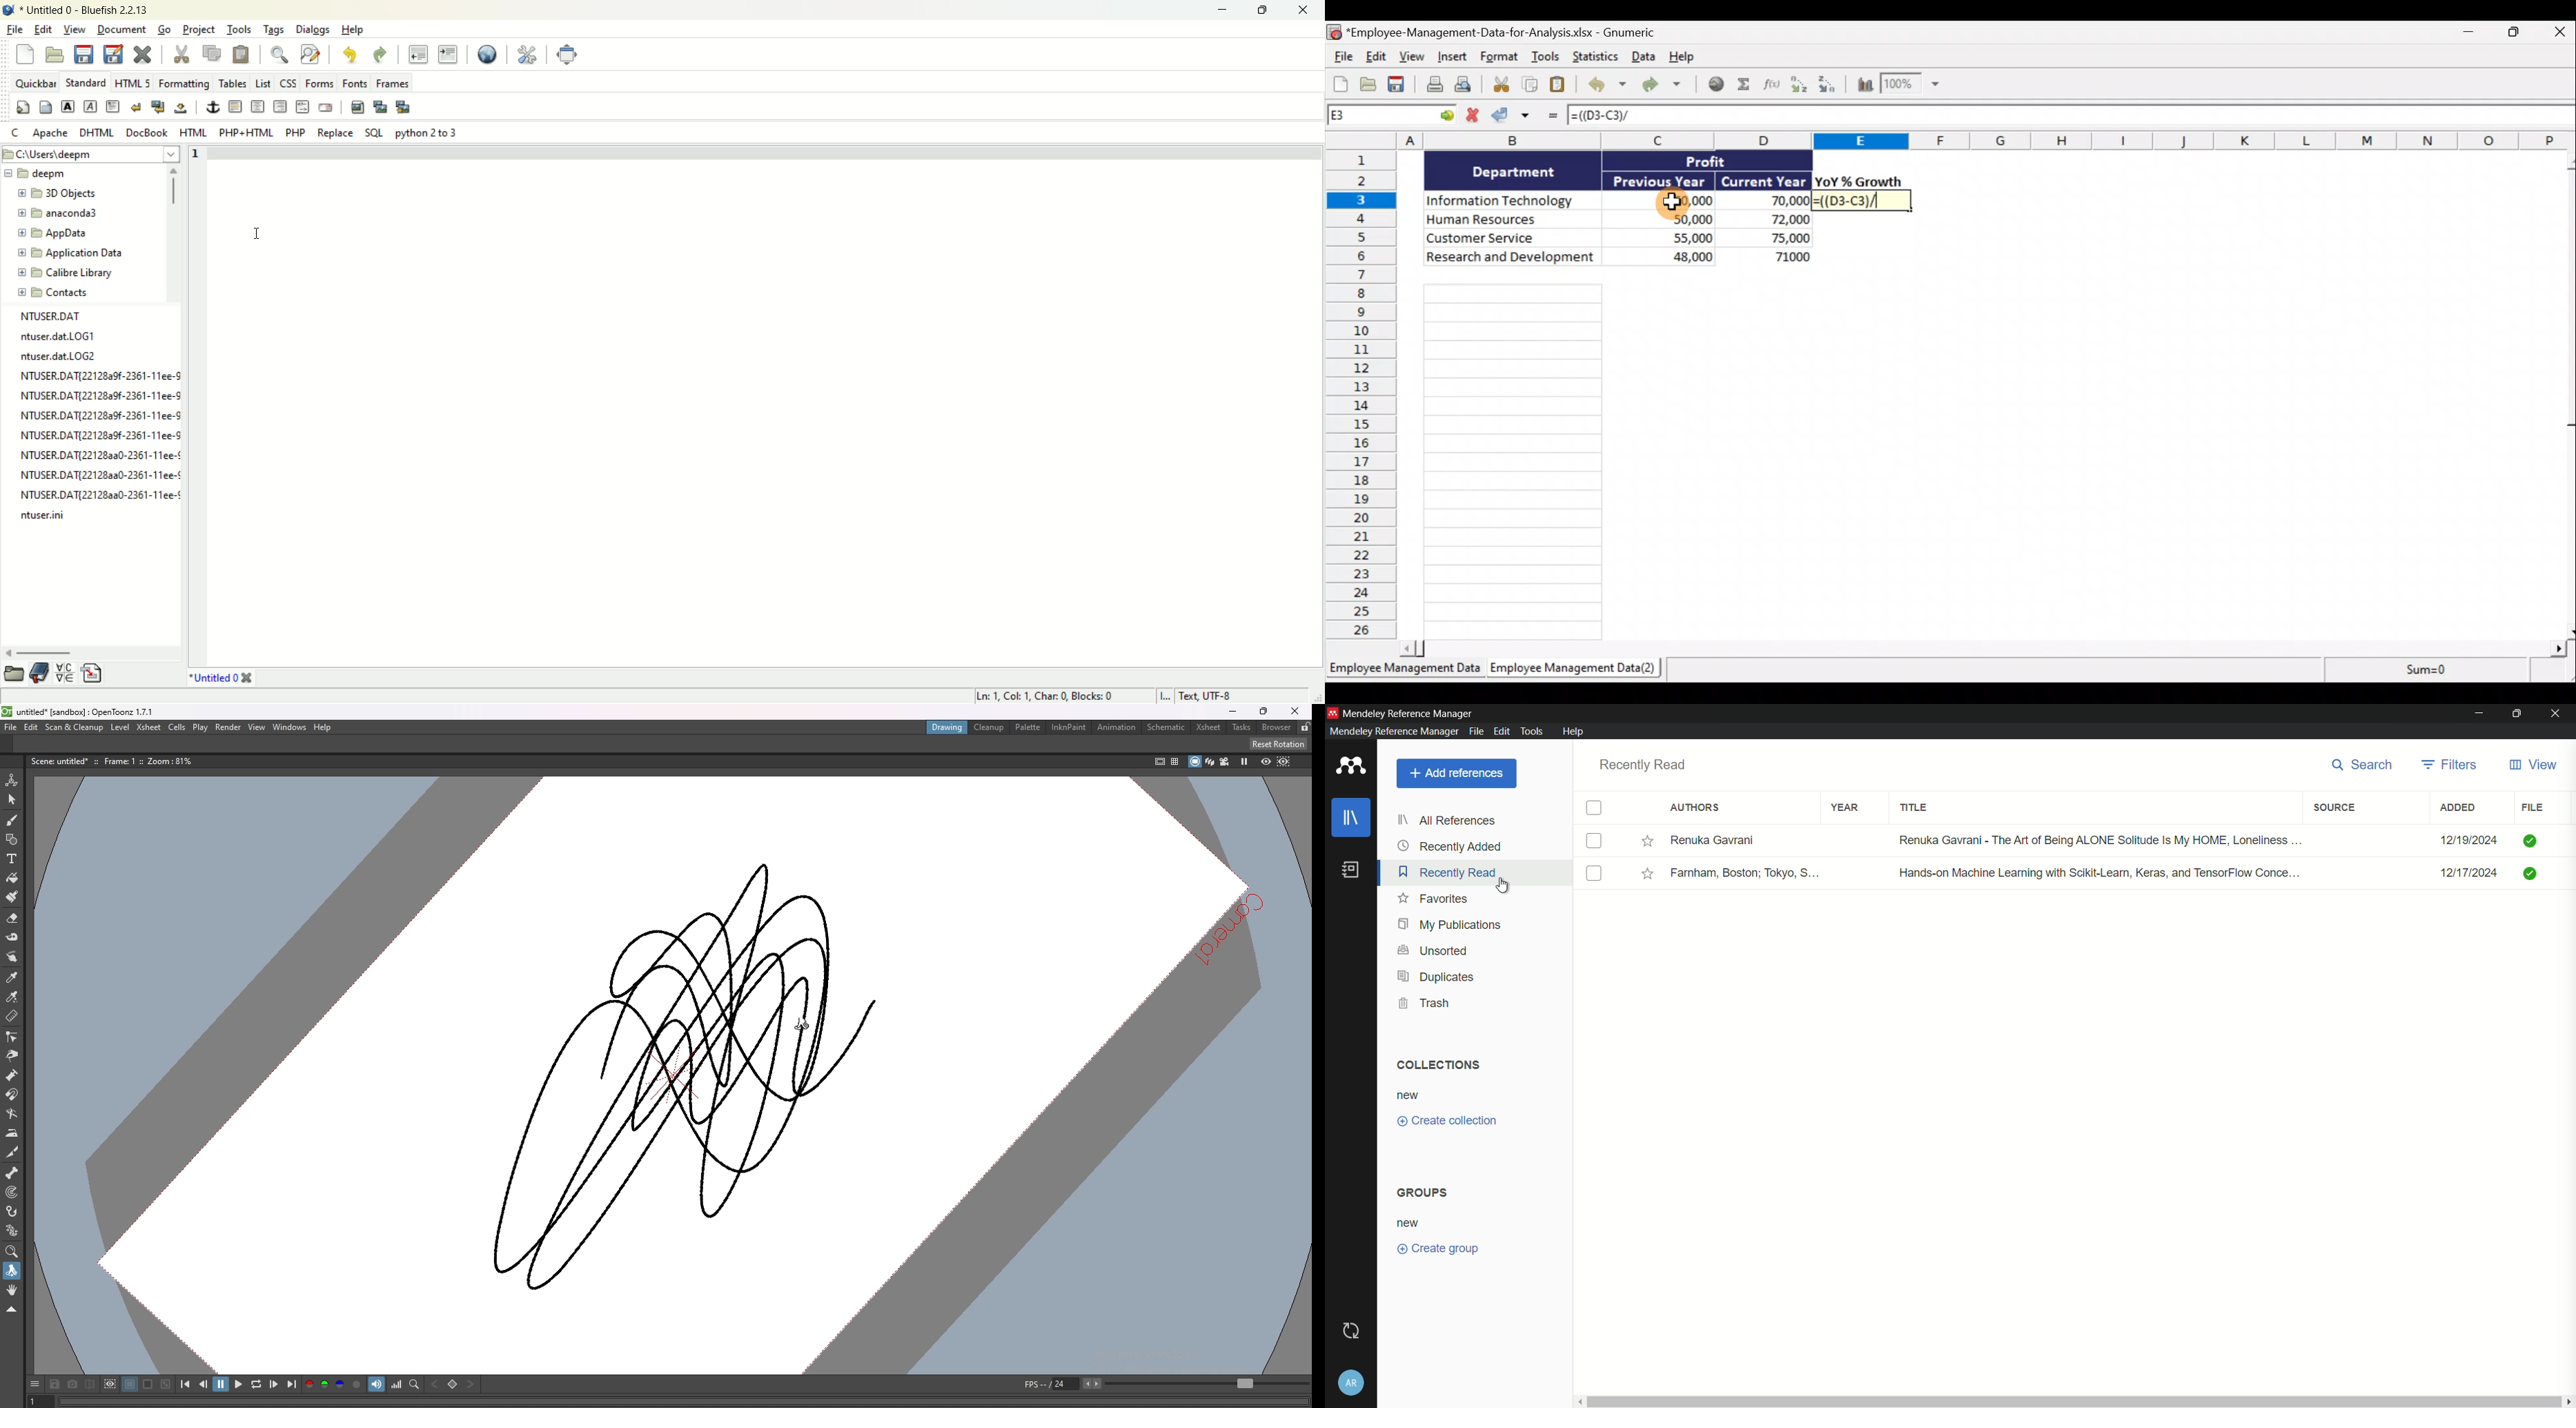 The image size is (2576, 1428). What do you see at coordinates (2448, 671) in the screenshot?
I see `sum=0` at bounding box center [2448, 671].